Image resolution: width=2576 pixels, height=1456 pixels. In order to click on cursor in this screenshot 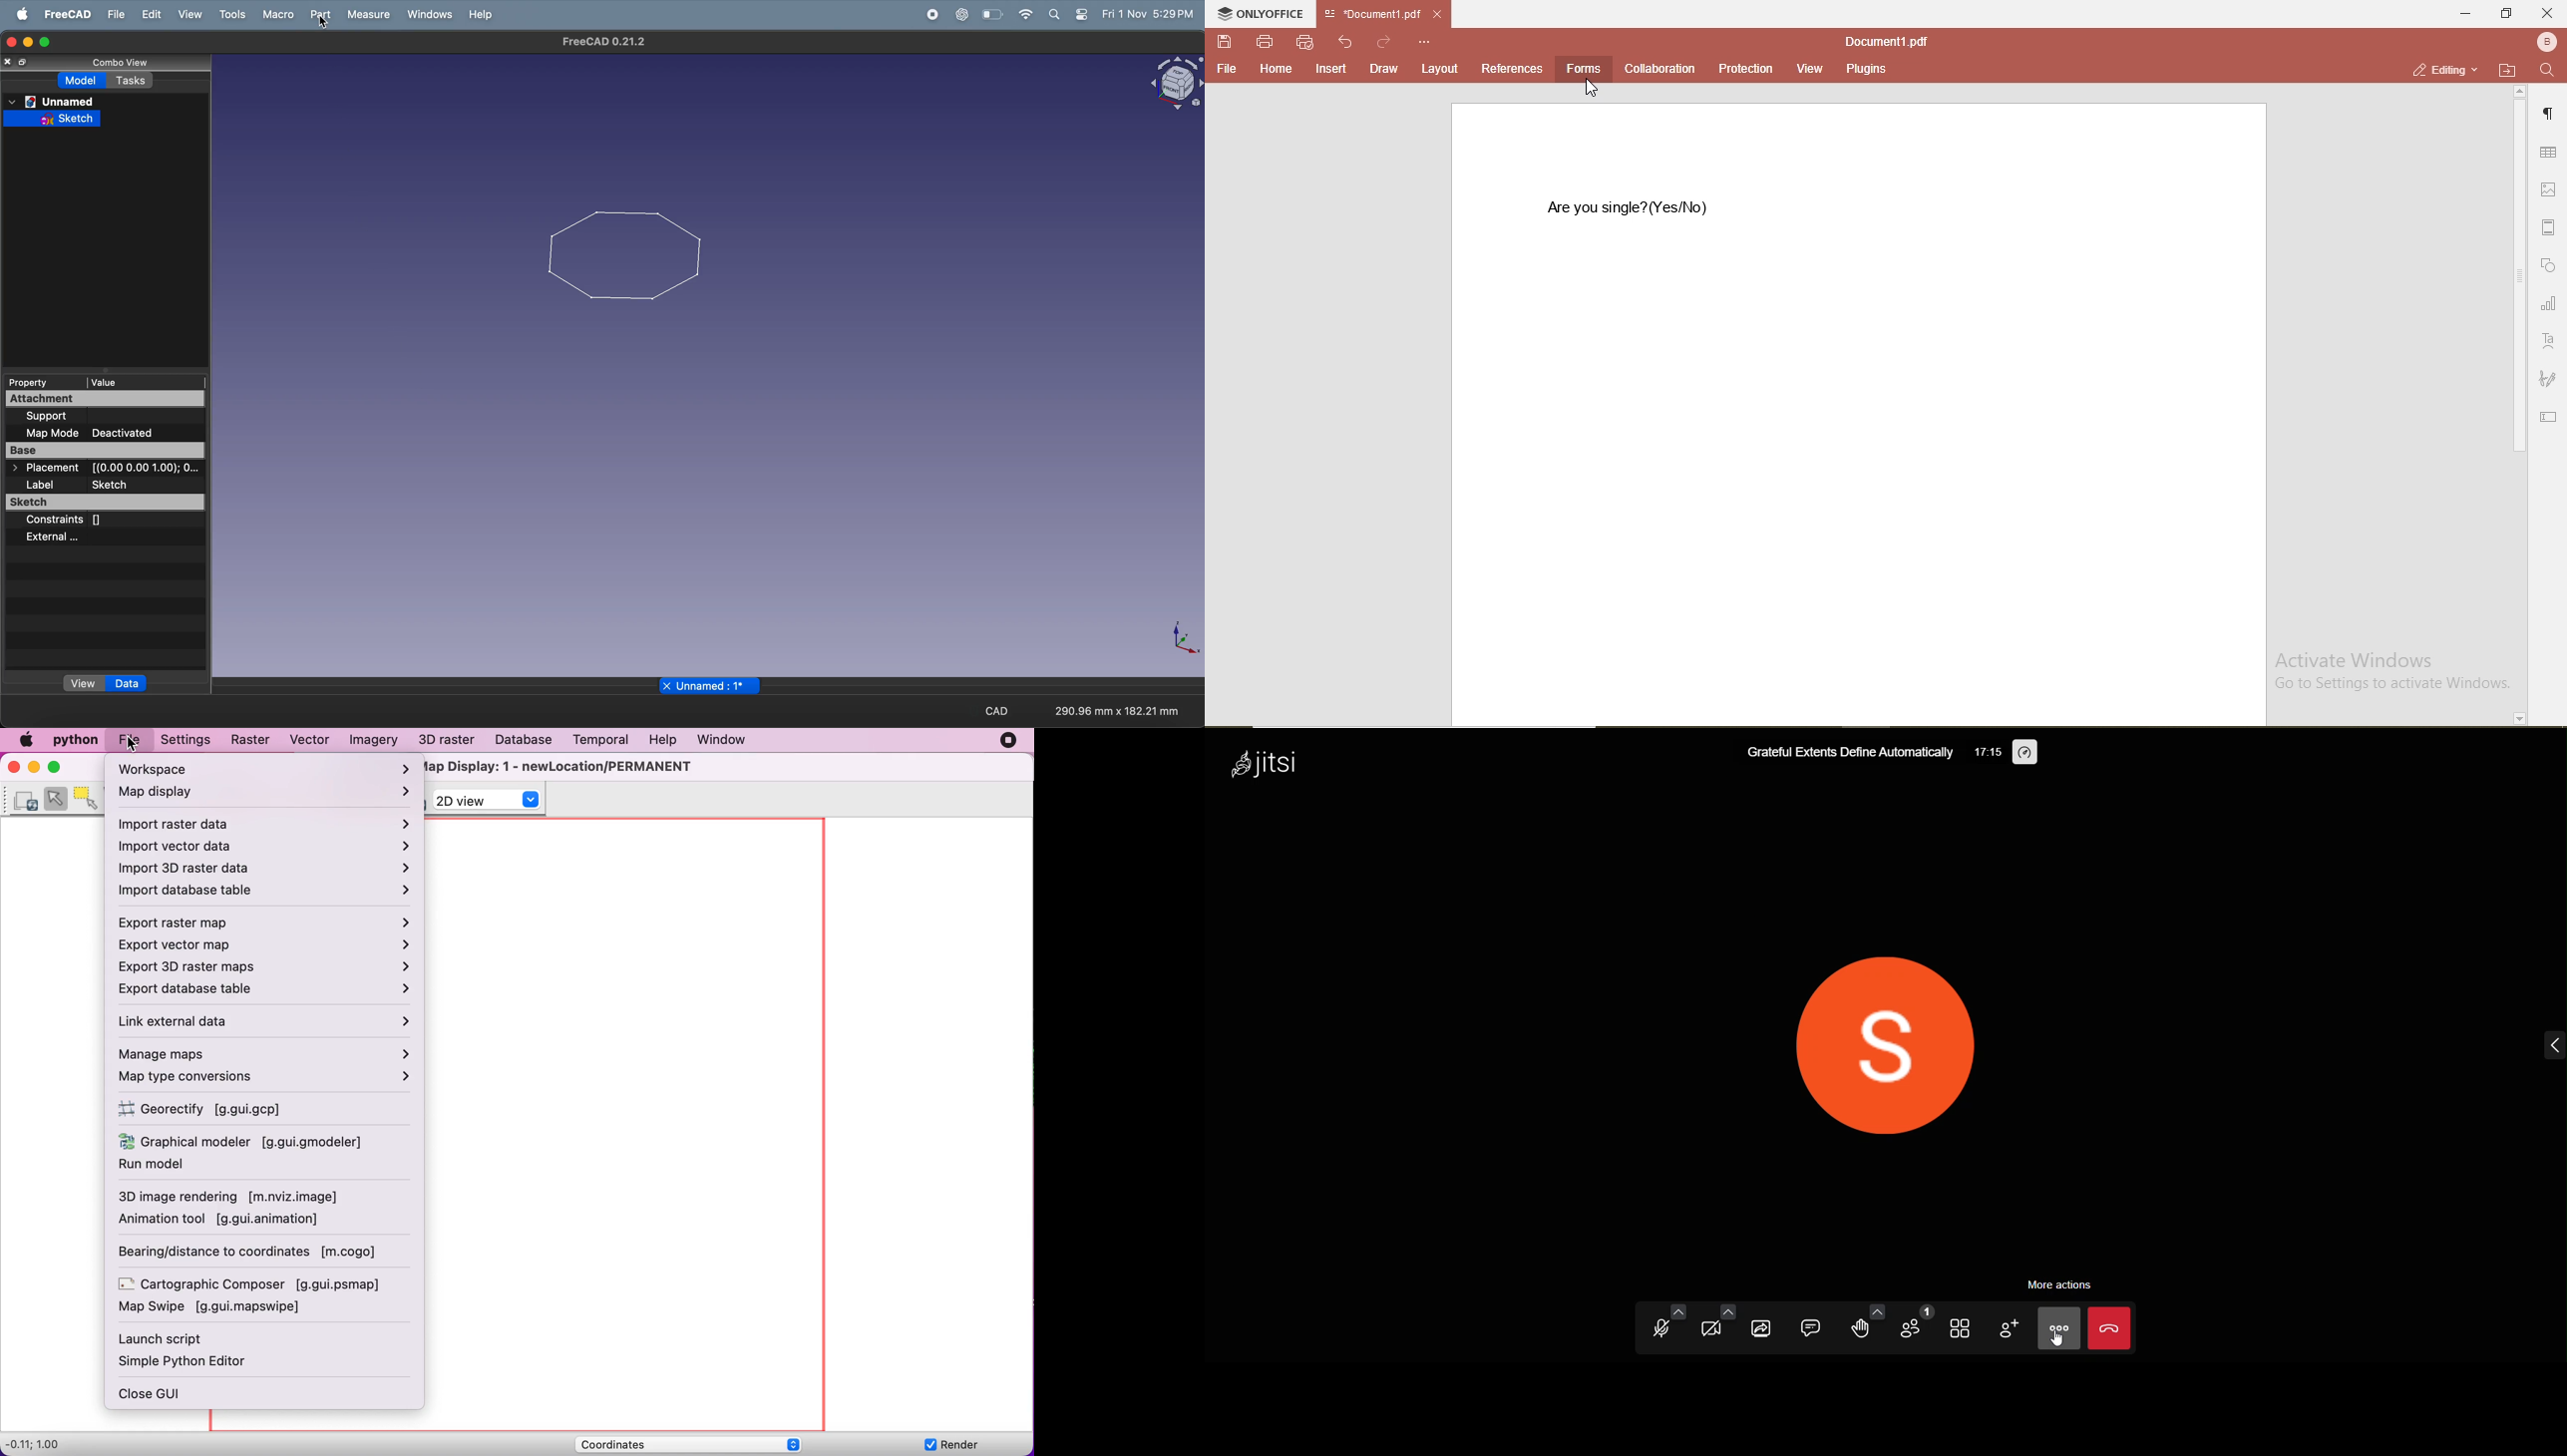, I will do `click(323, 20)`.